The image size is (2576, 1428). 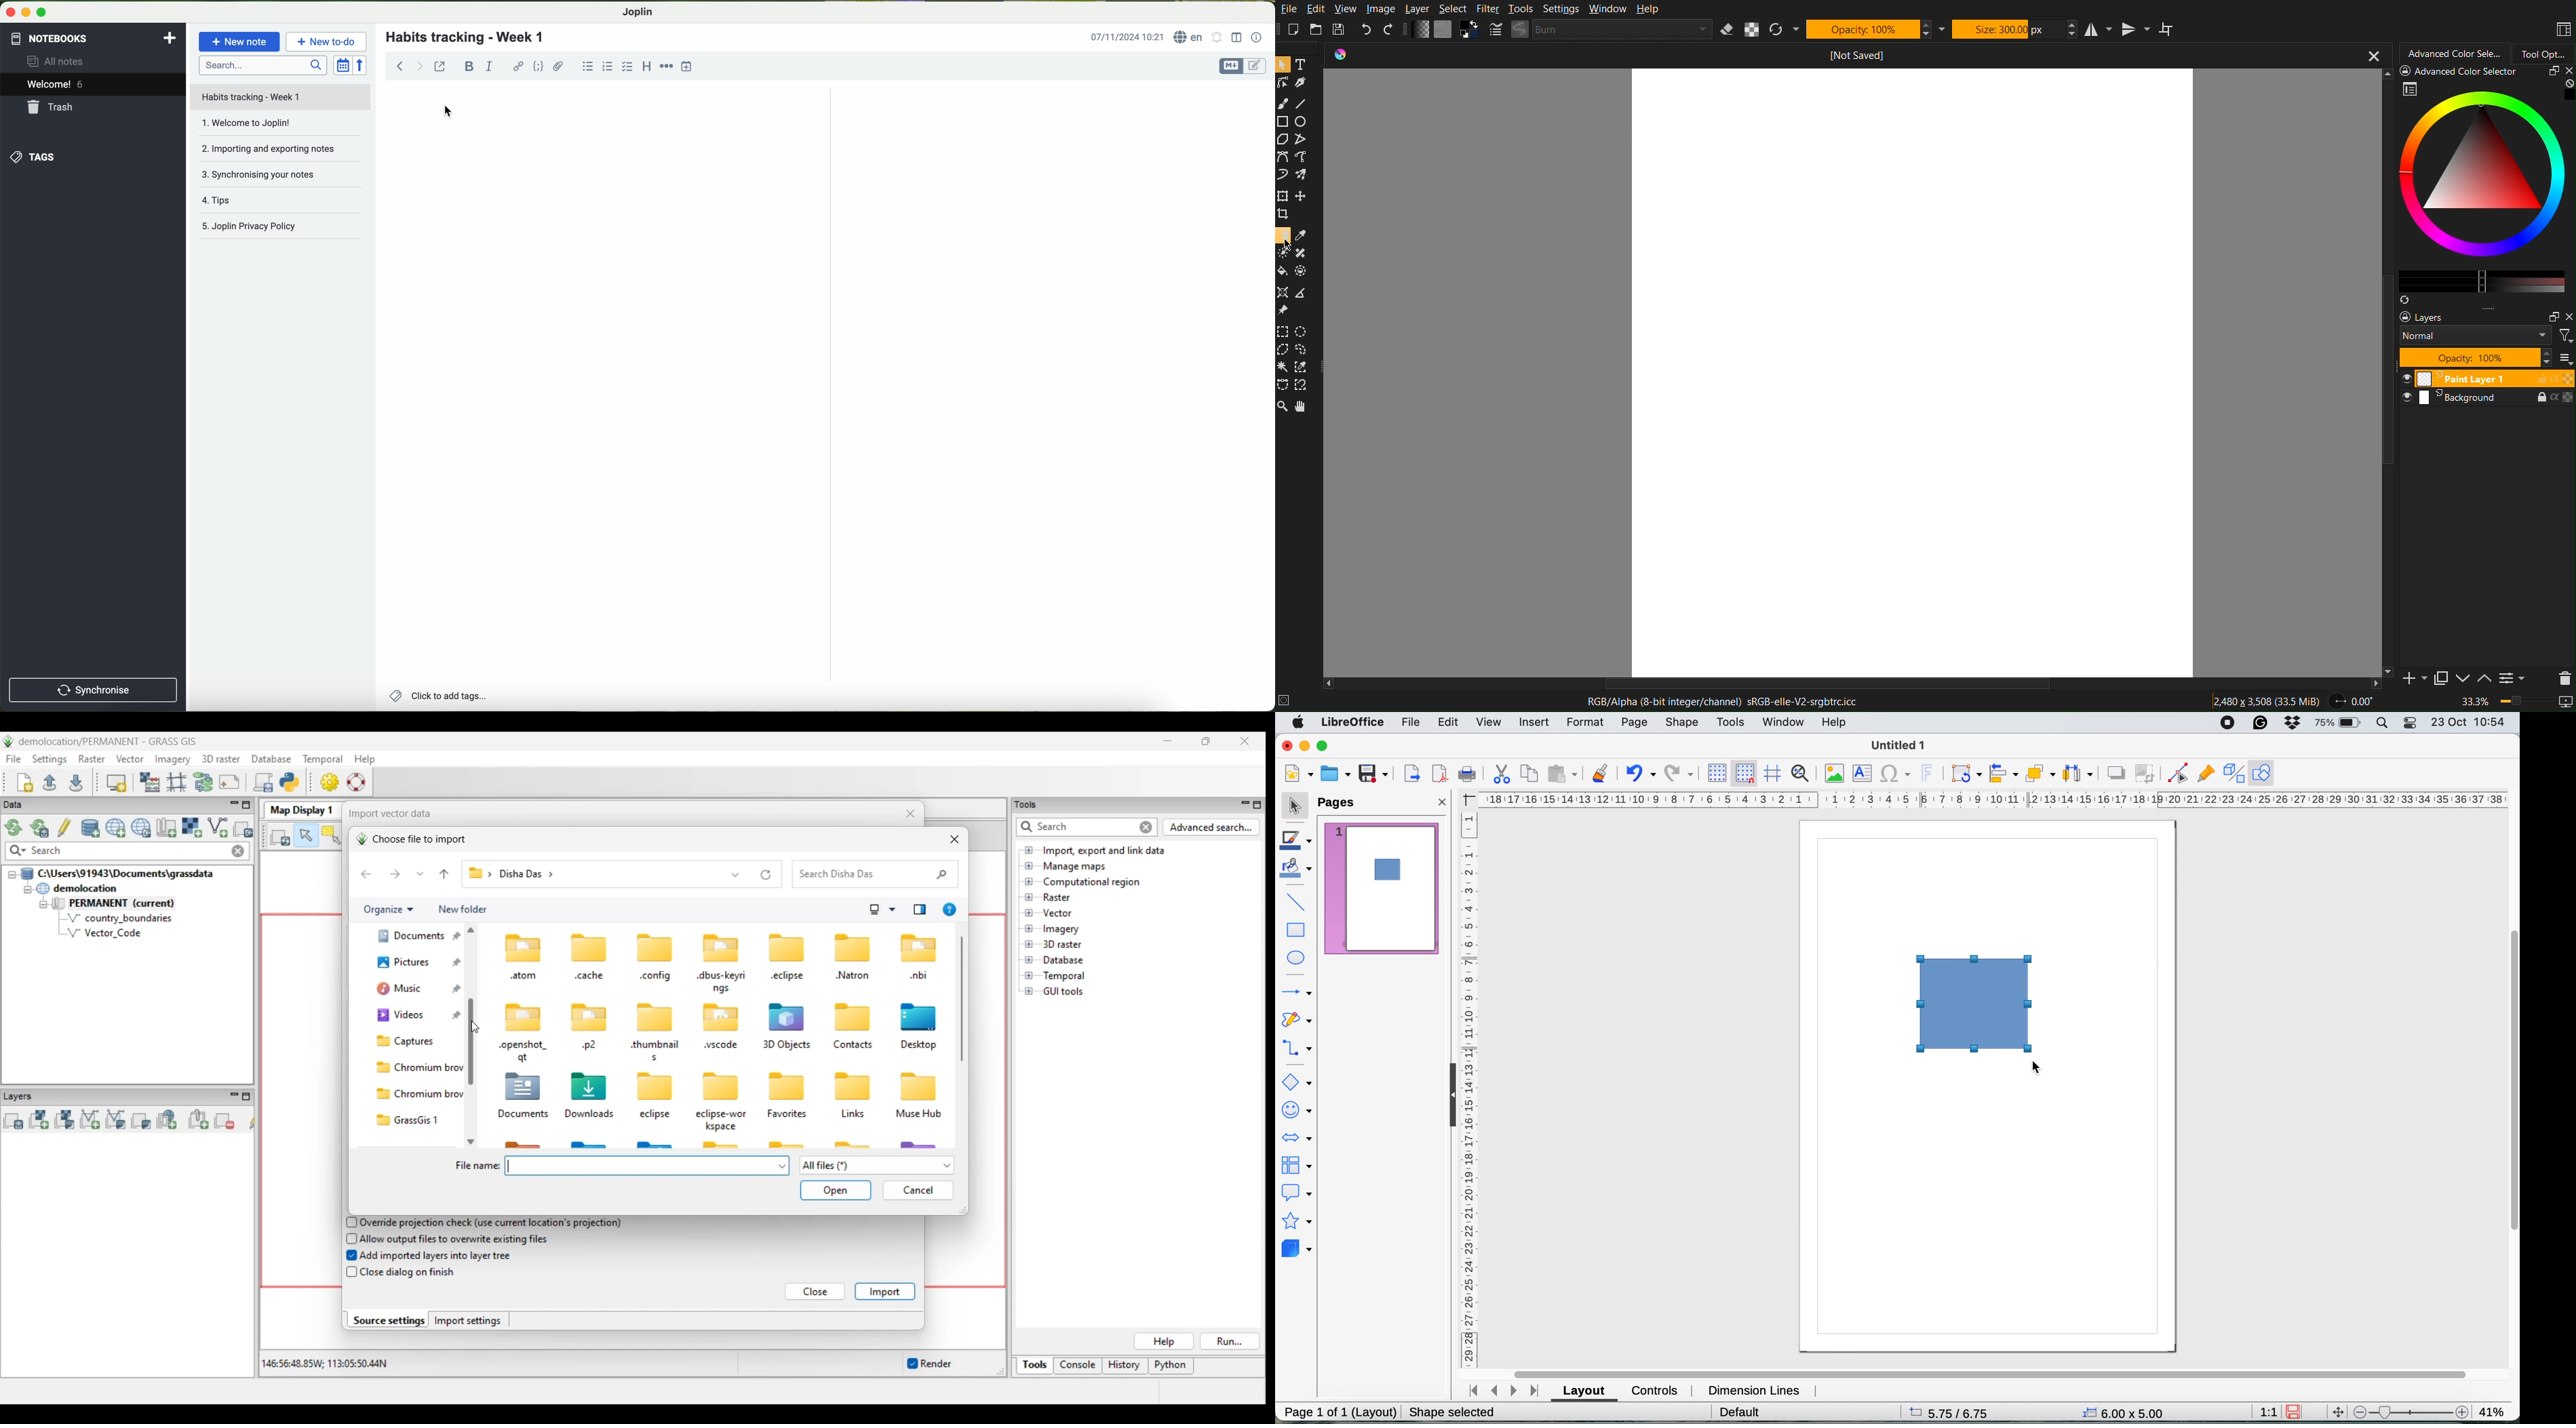 What do you see at coordinates (225, 1120) in the screenshot?
I see `Remove selected map layer(s) from layer tree` at bounding box center [225, 1120].